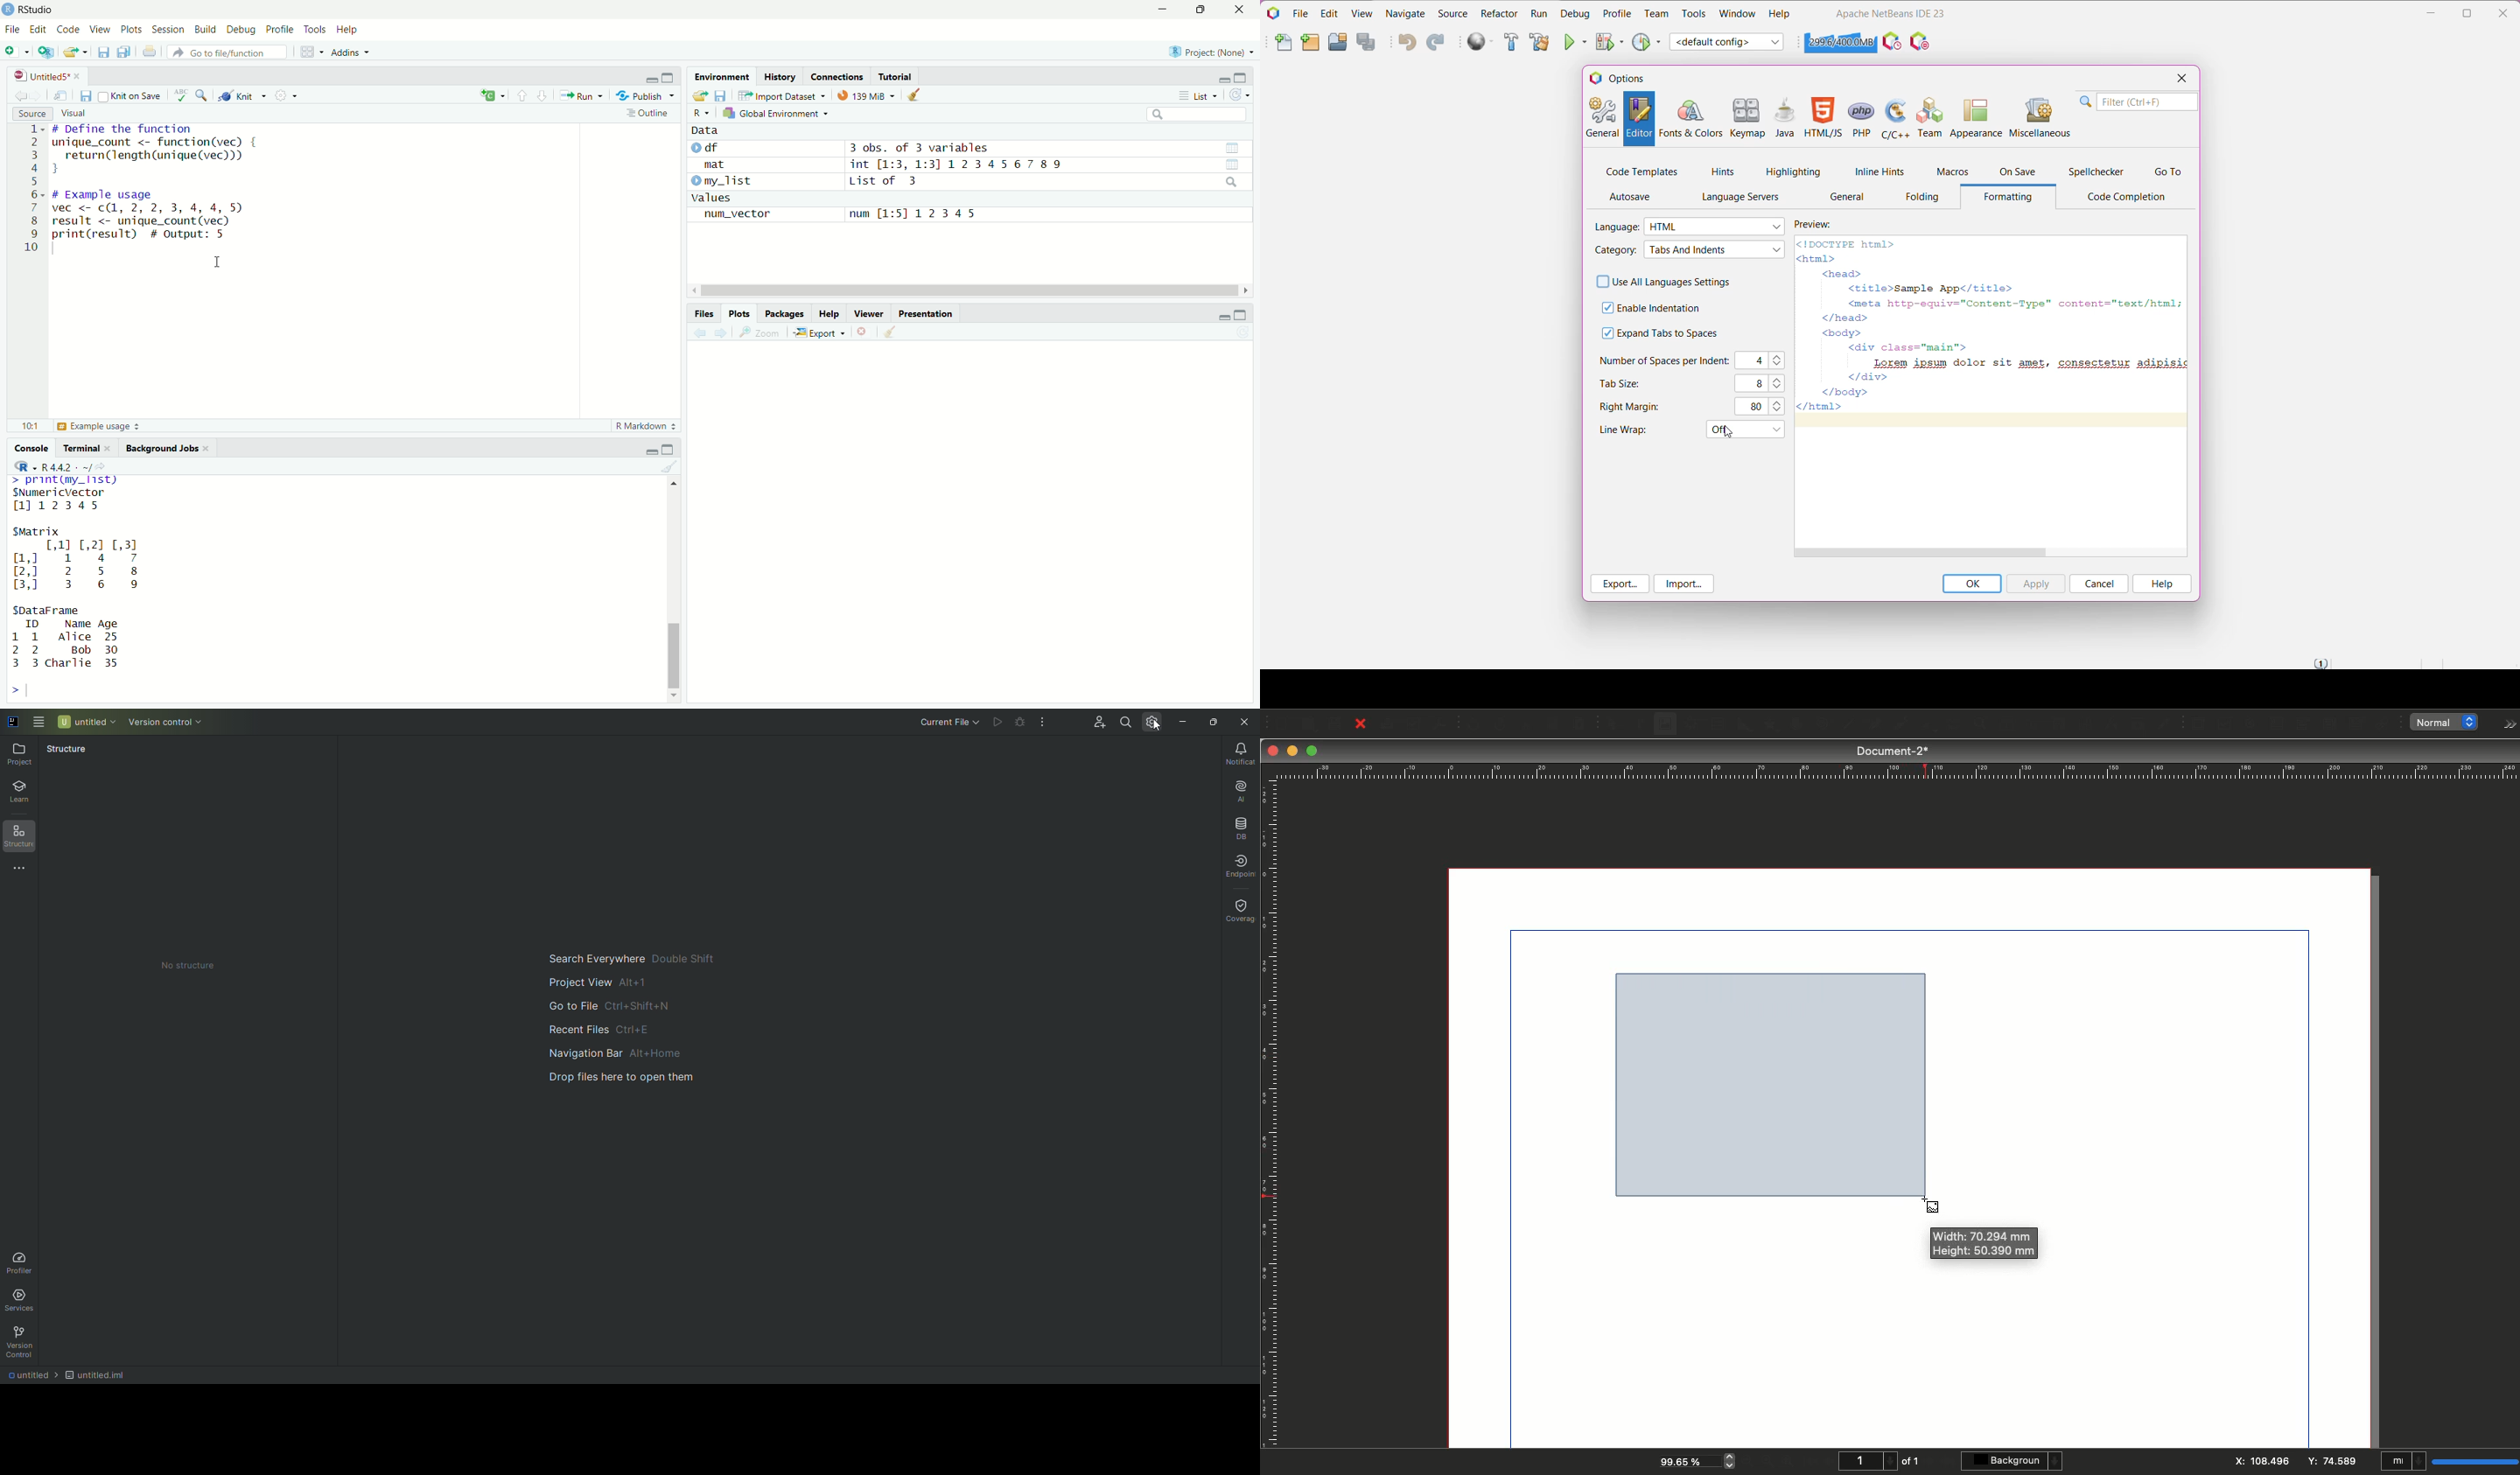 This screenshot has height=1484, width=2520. Describe the element at coordinates (1313, 752) in the screenshot. I see `Maximize` at that location.